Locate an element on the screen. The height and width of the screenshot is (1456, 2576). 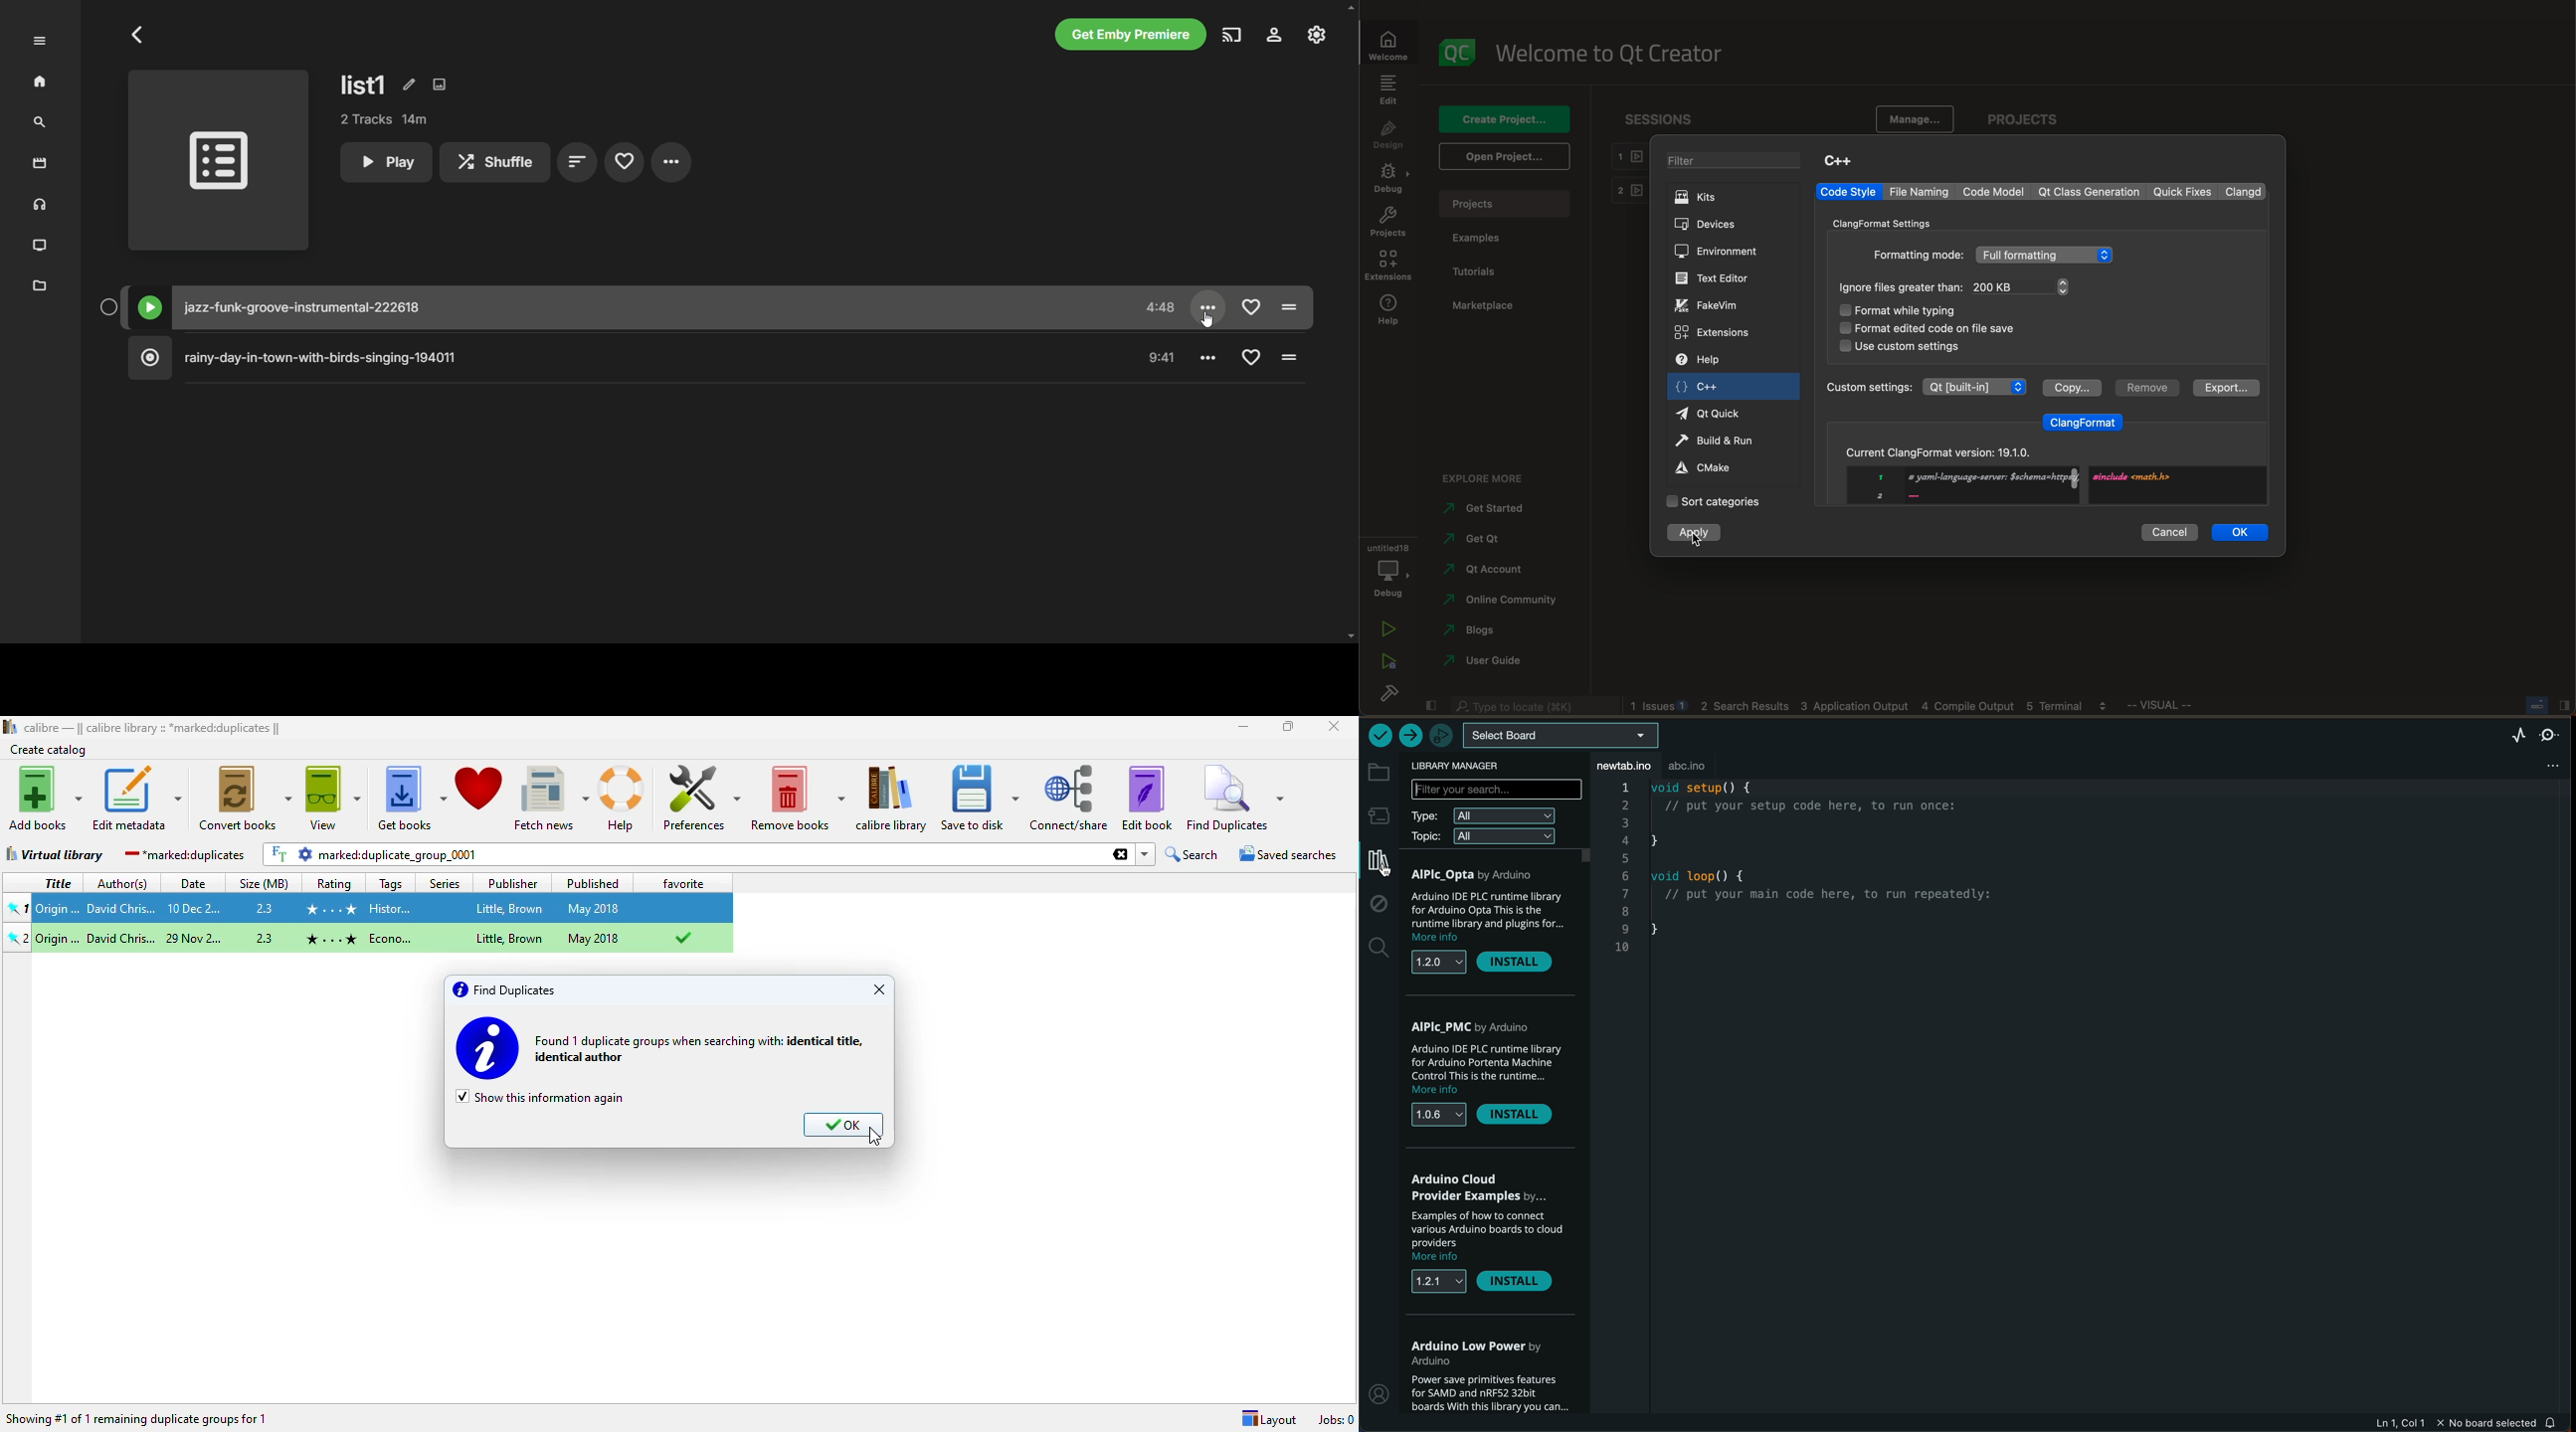
preferences is located at coordinates (700, 798).